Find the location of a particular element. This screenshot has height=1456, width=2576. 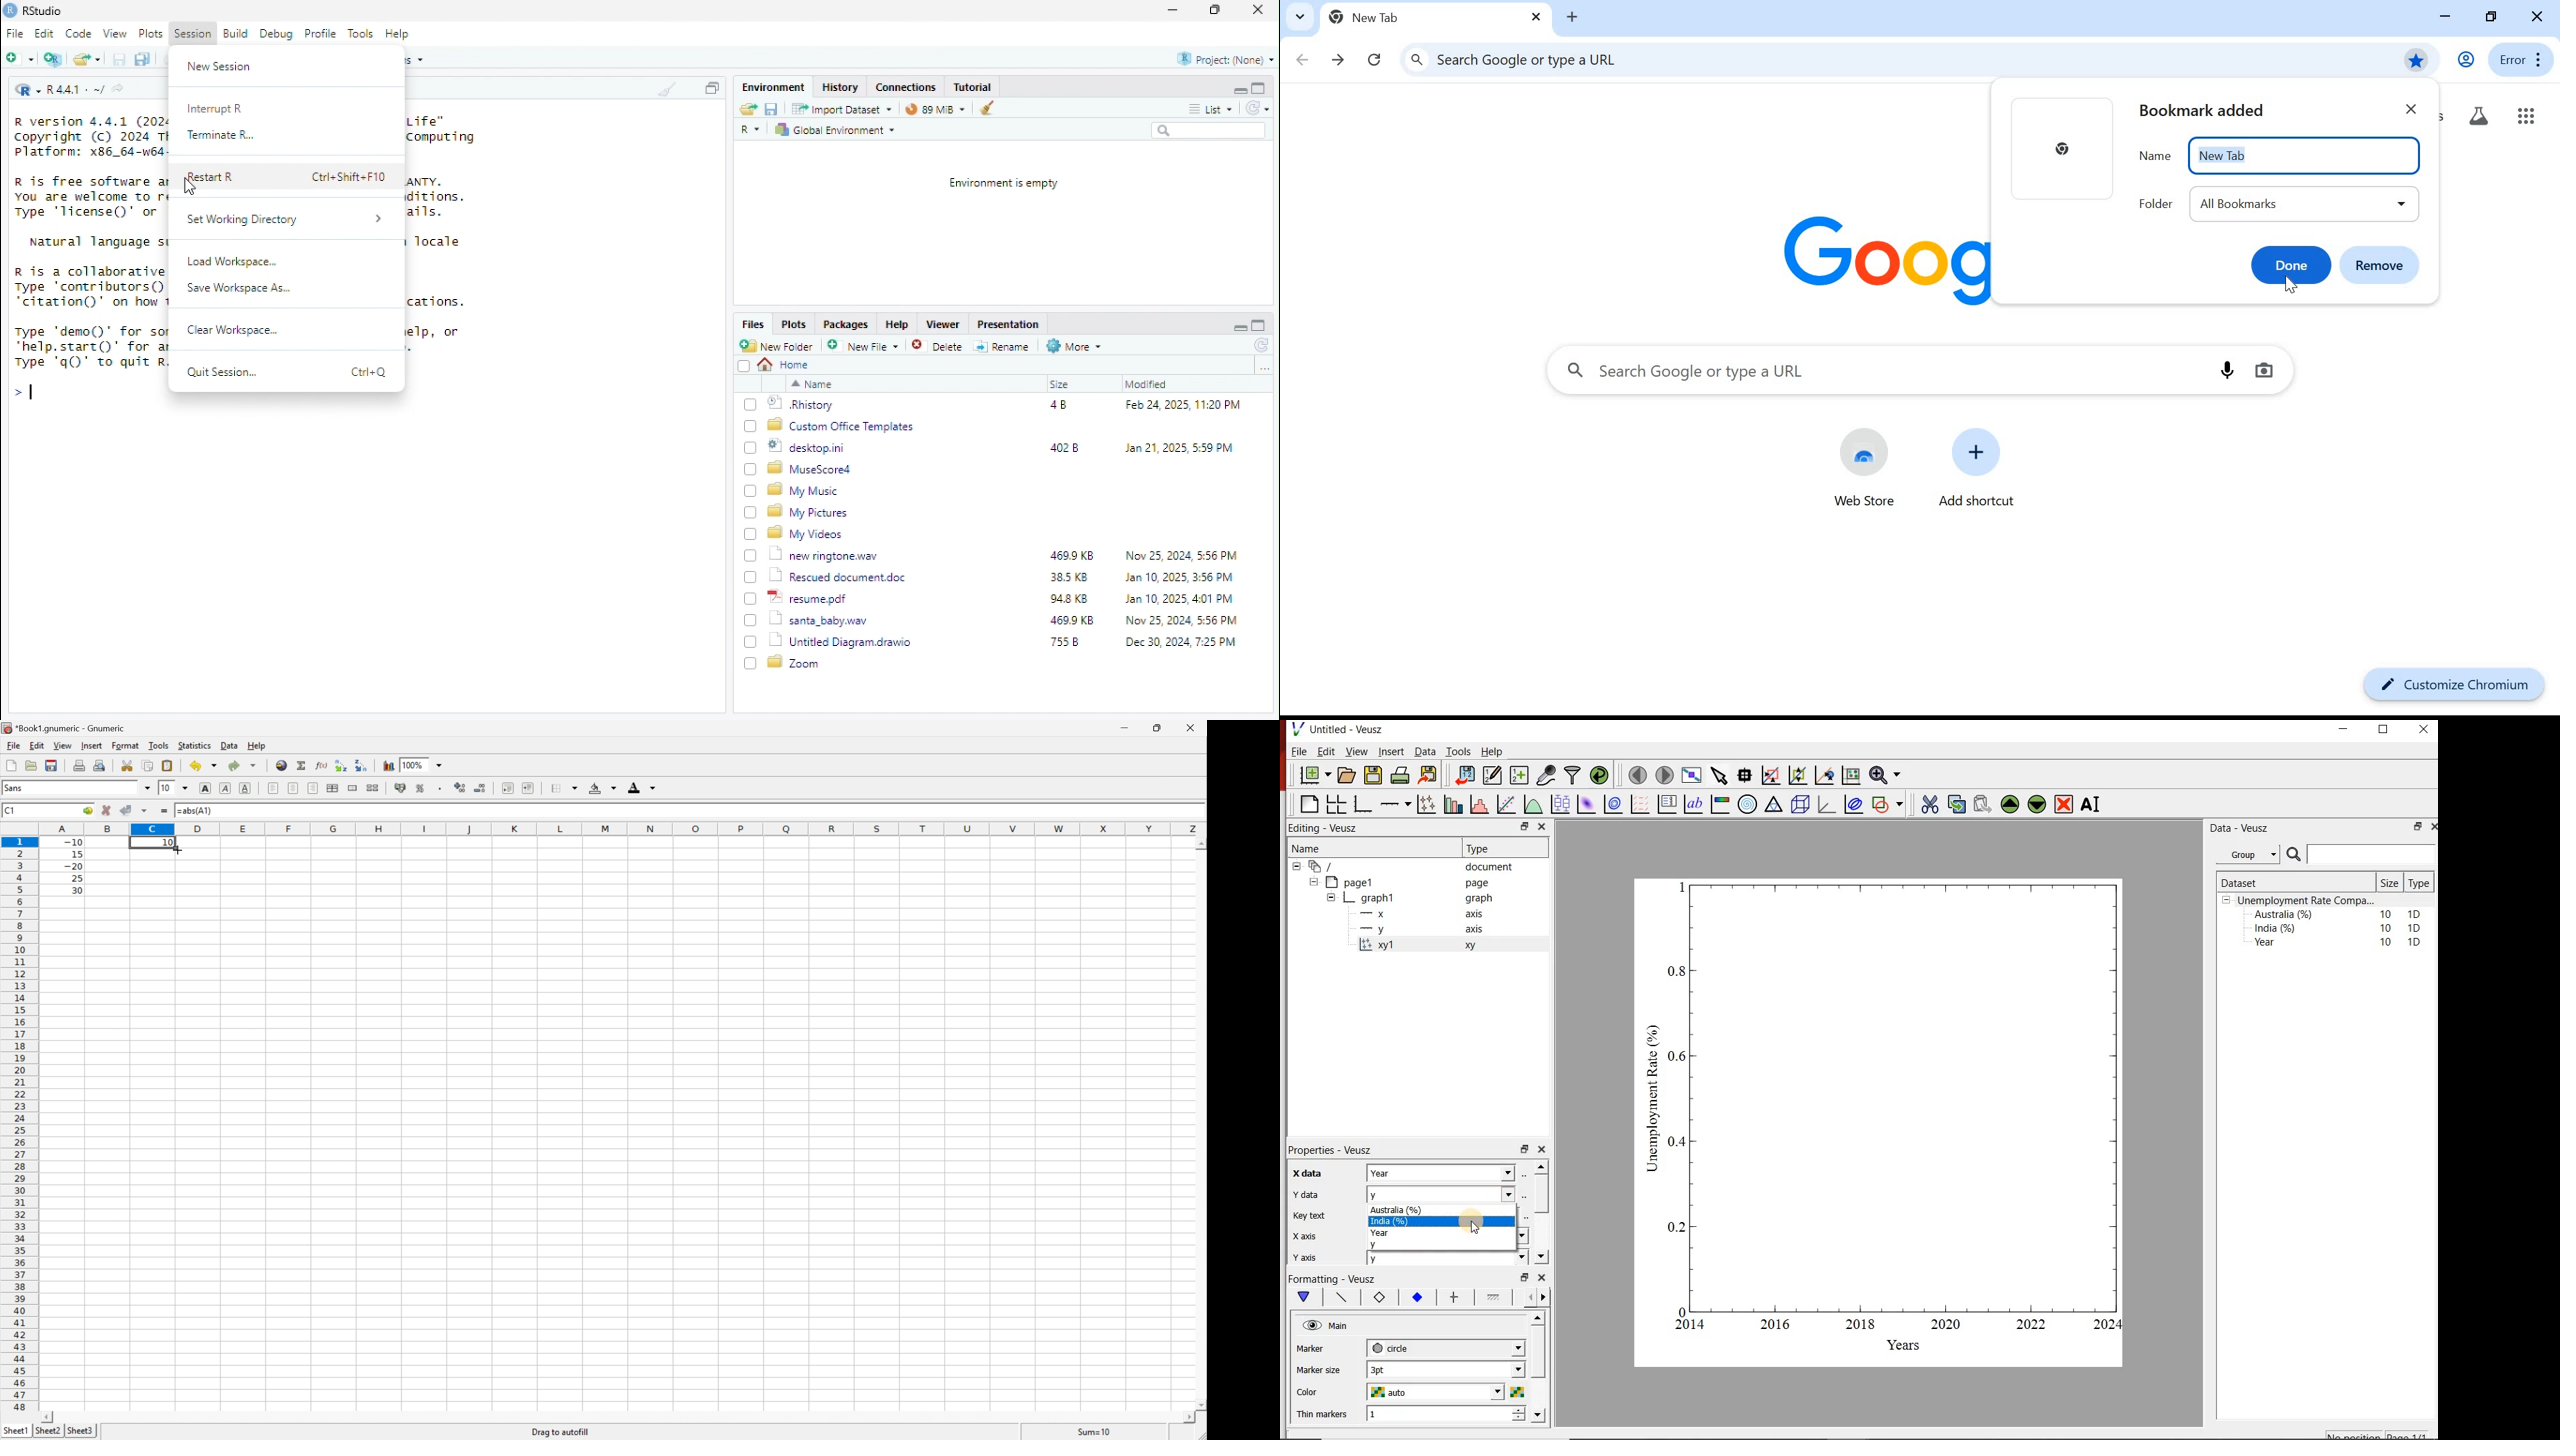

Arrow  is located at coordinates (17, 391).